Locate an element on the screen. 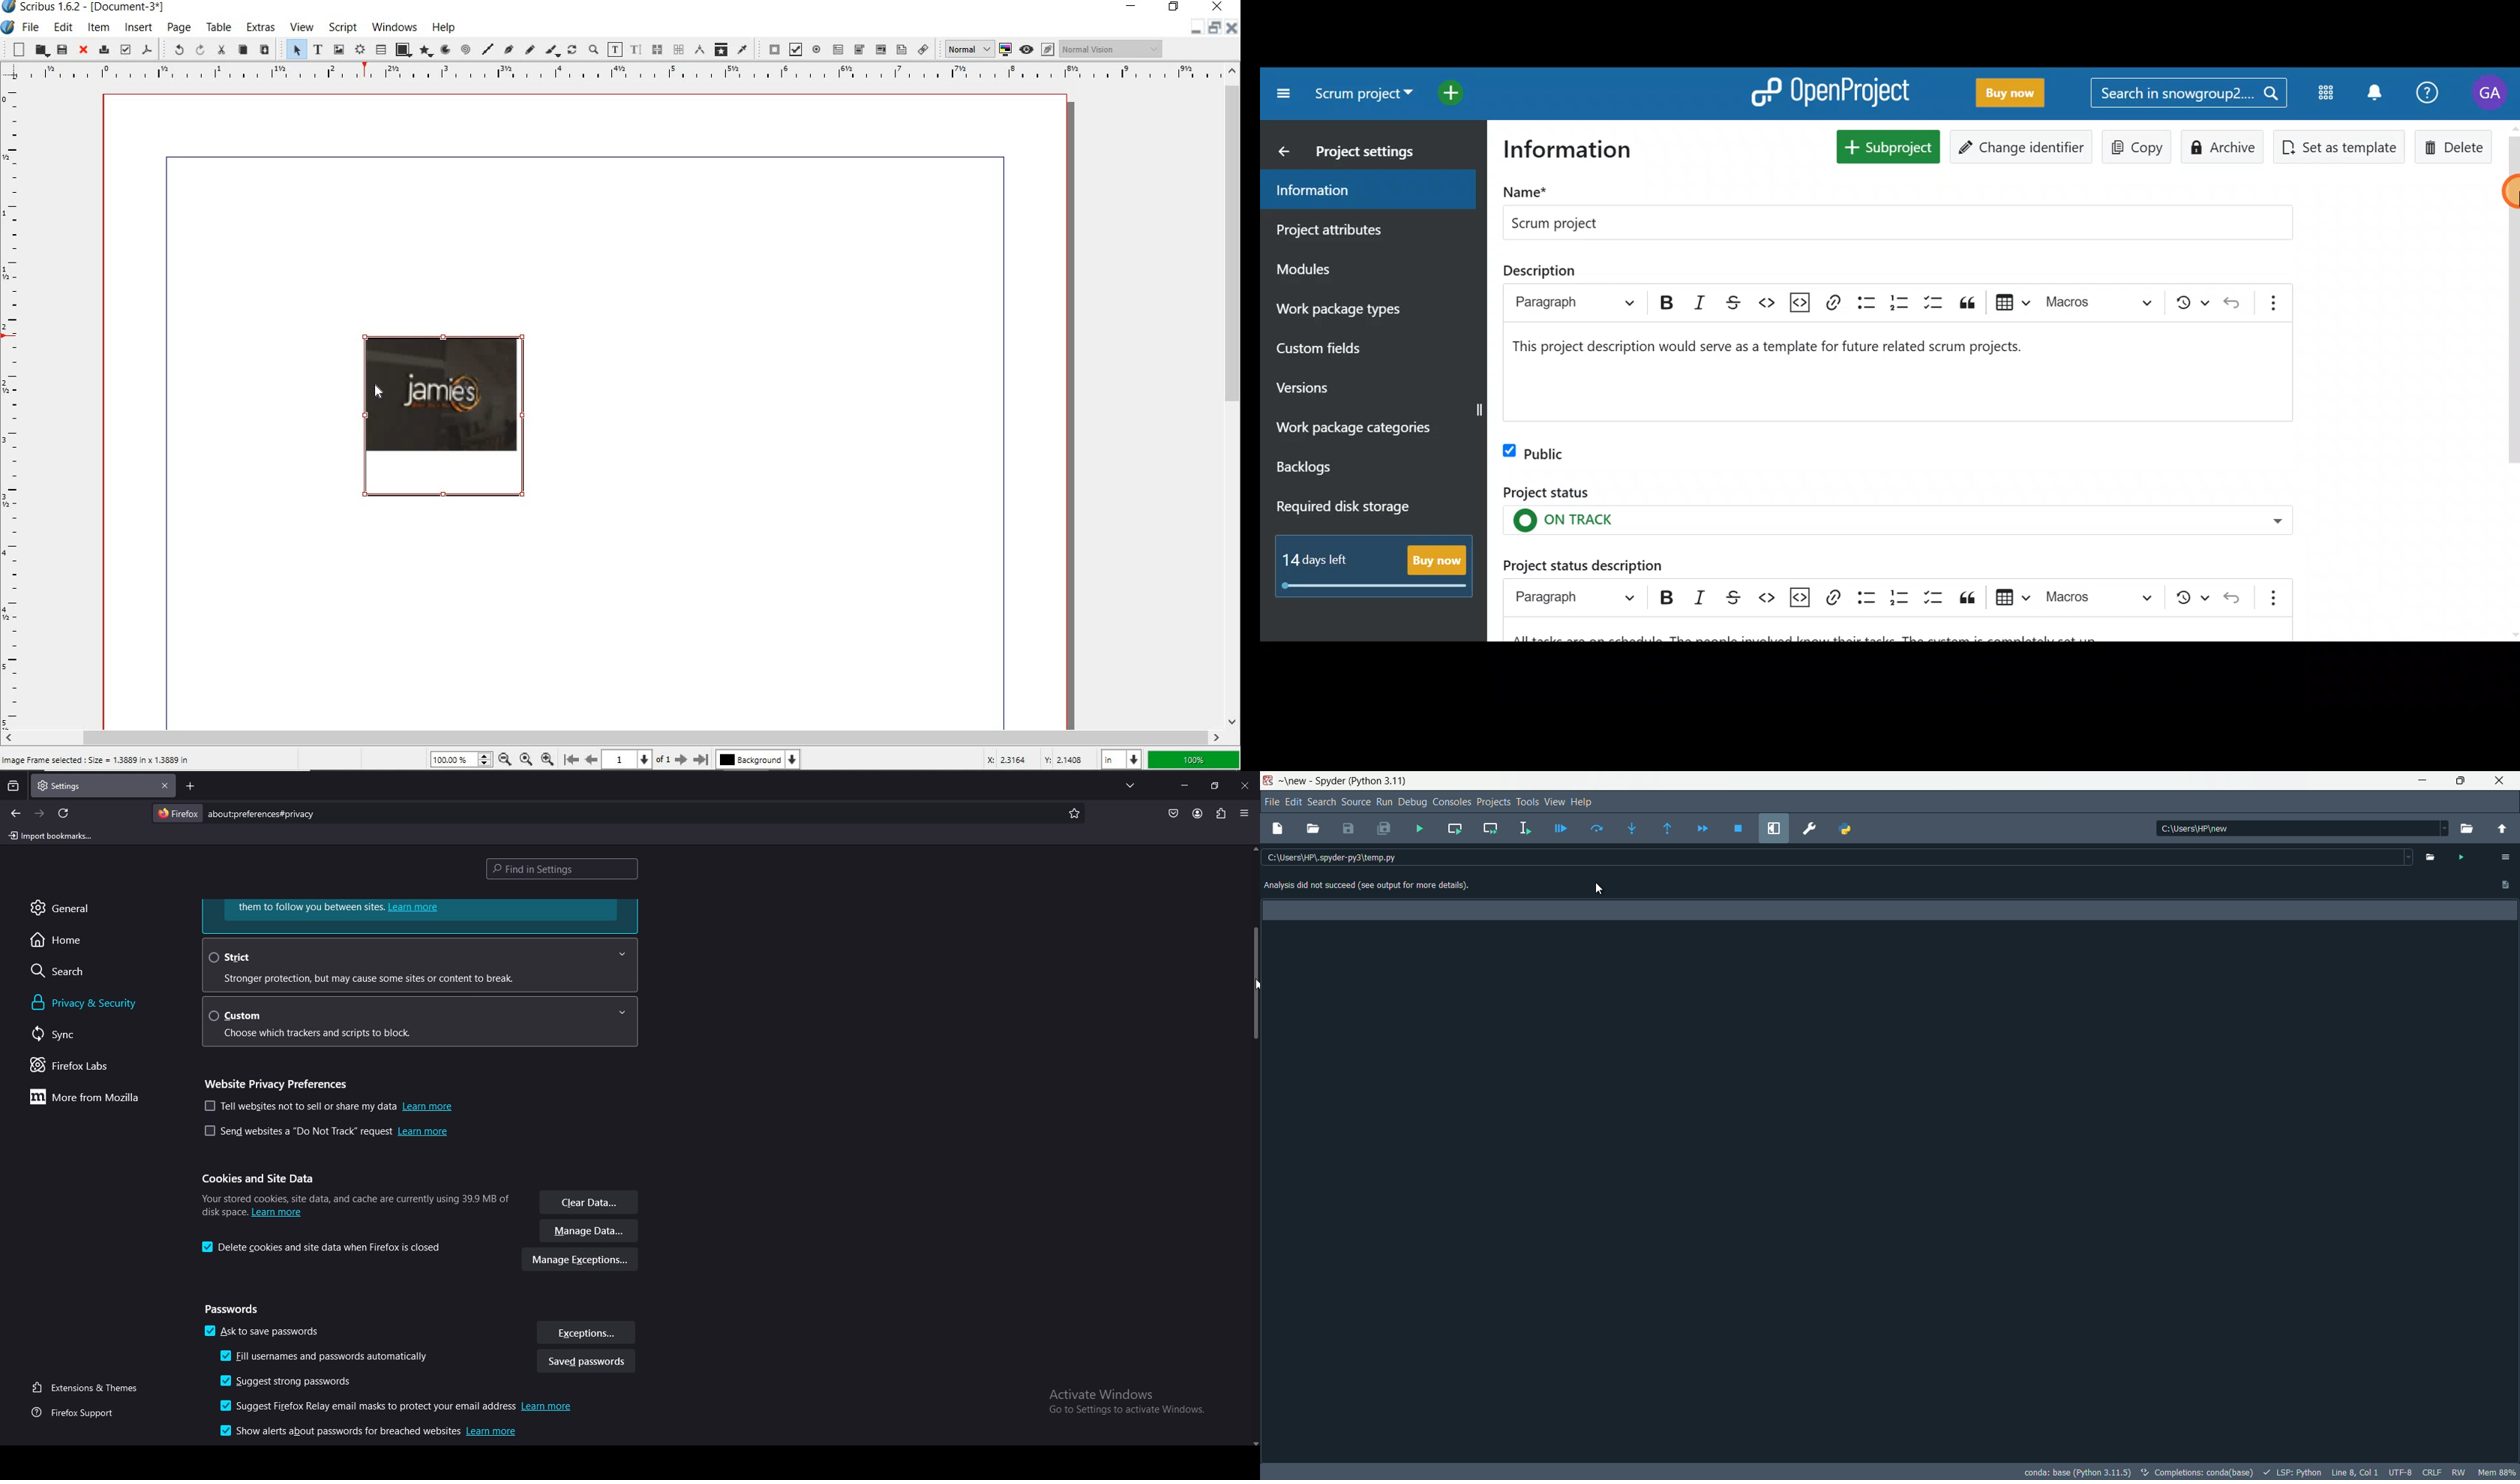 The height and width of the screenshot is (1484, 2520). zoom level is located at coordinates (458, 762).